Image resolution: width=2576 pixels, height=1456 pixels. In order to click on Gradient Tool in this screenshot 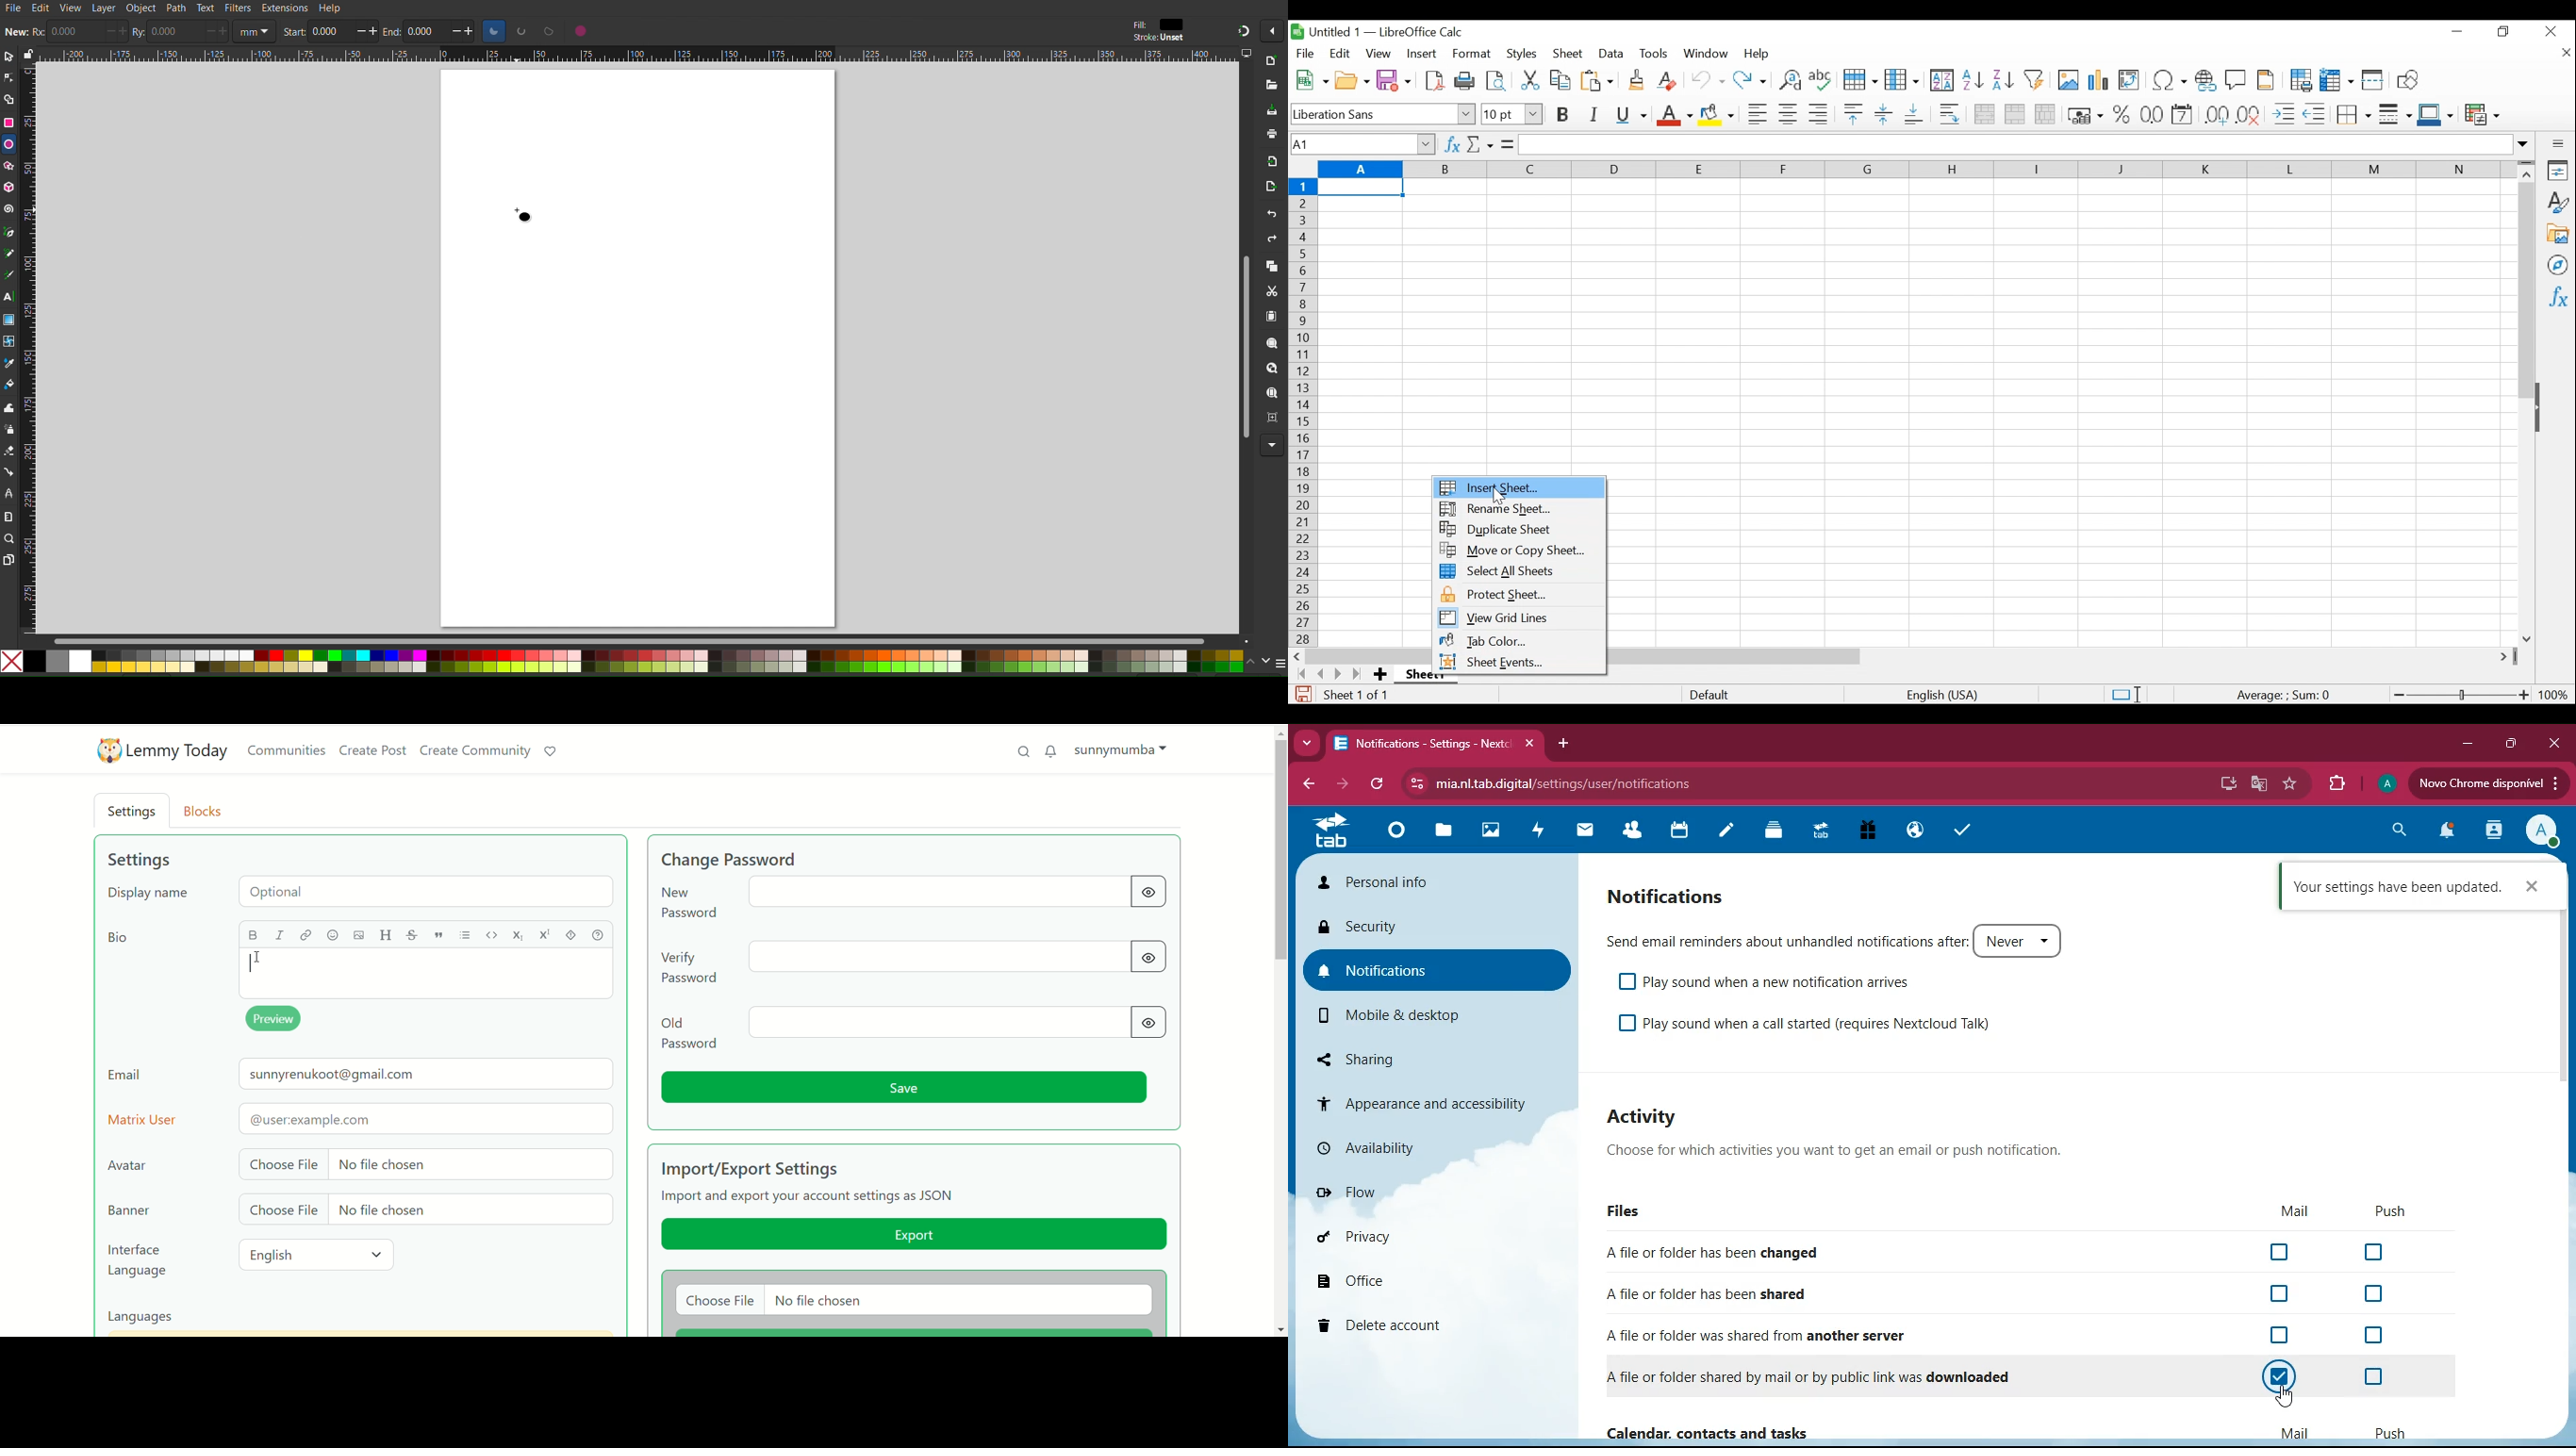, I will do `click(9, 320)`.